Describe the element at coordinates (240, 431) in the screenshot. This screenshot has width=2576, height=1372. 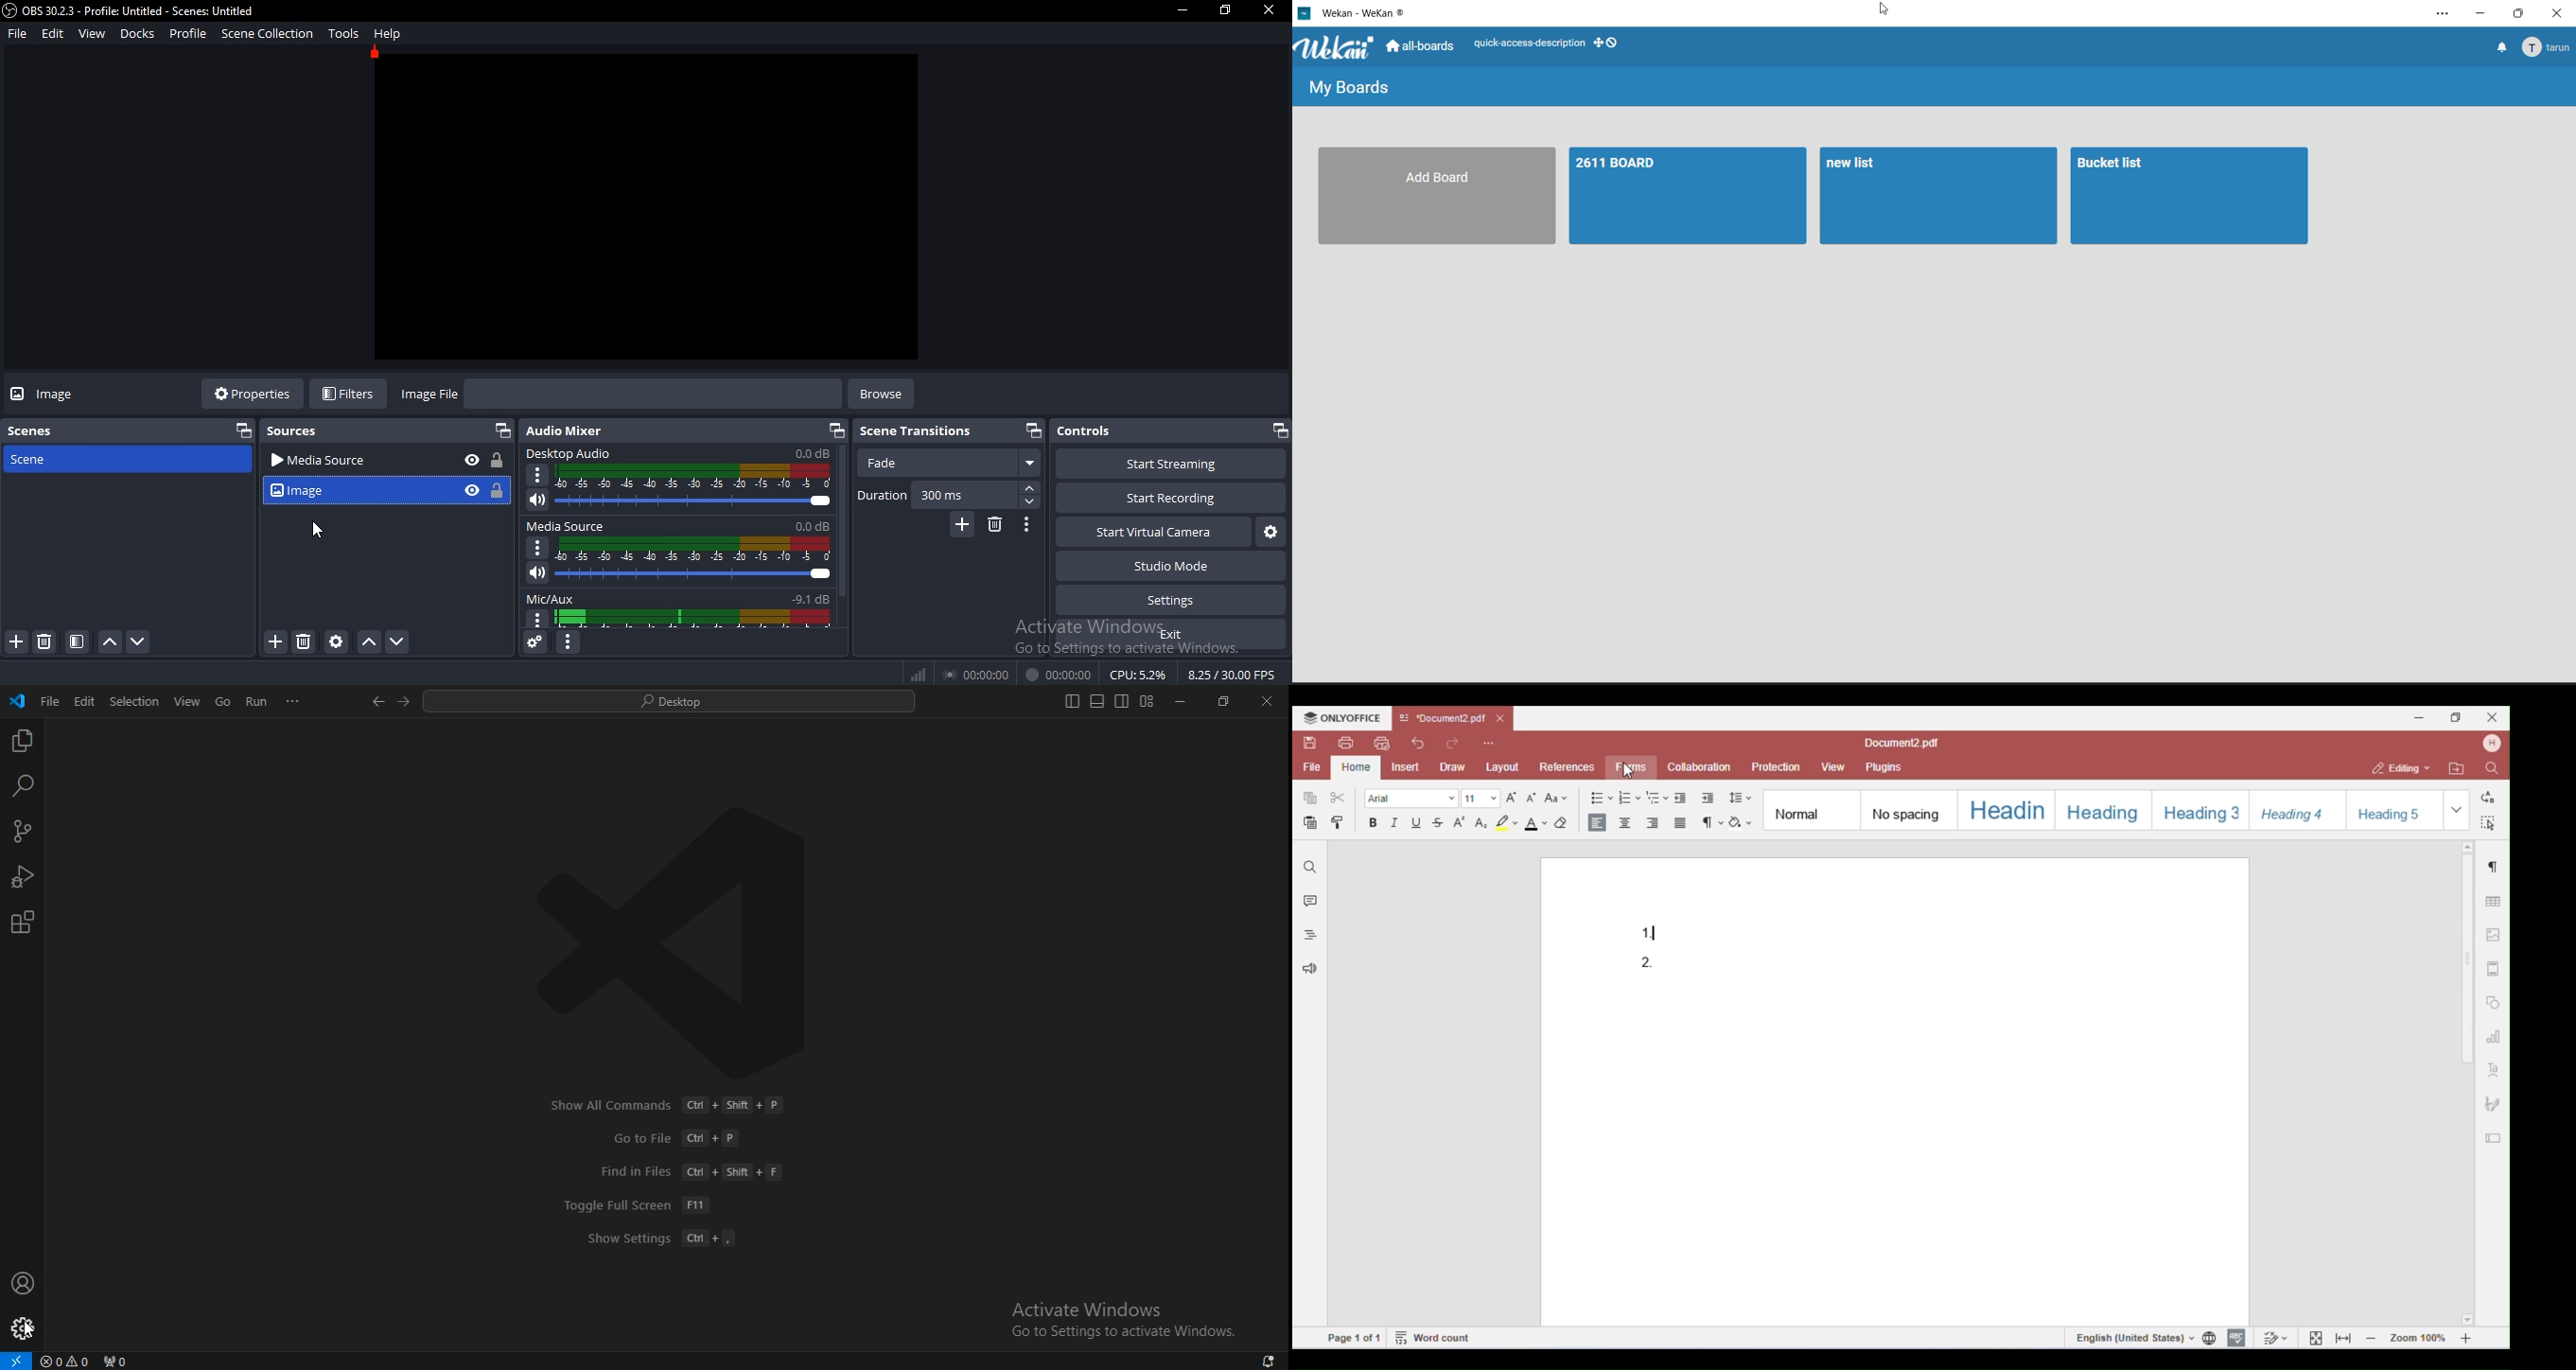
I see `restore` at that location.